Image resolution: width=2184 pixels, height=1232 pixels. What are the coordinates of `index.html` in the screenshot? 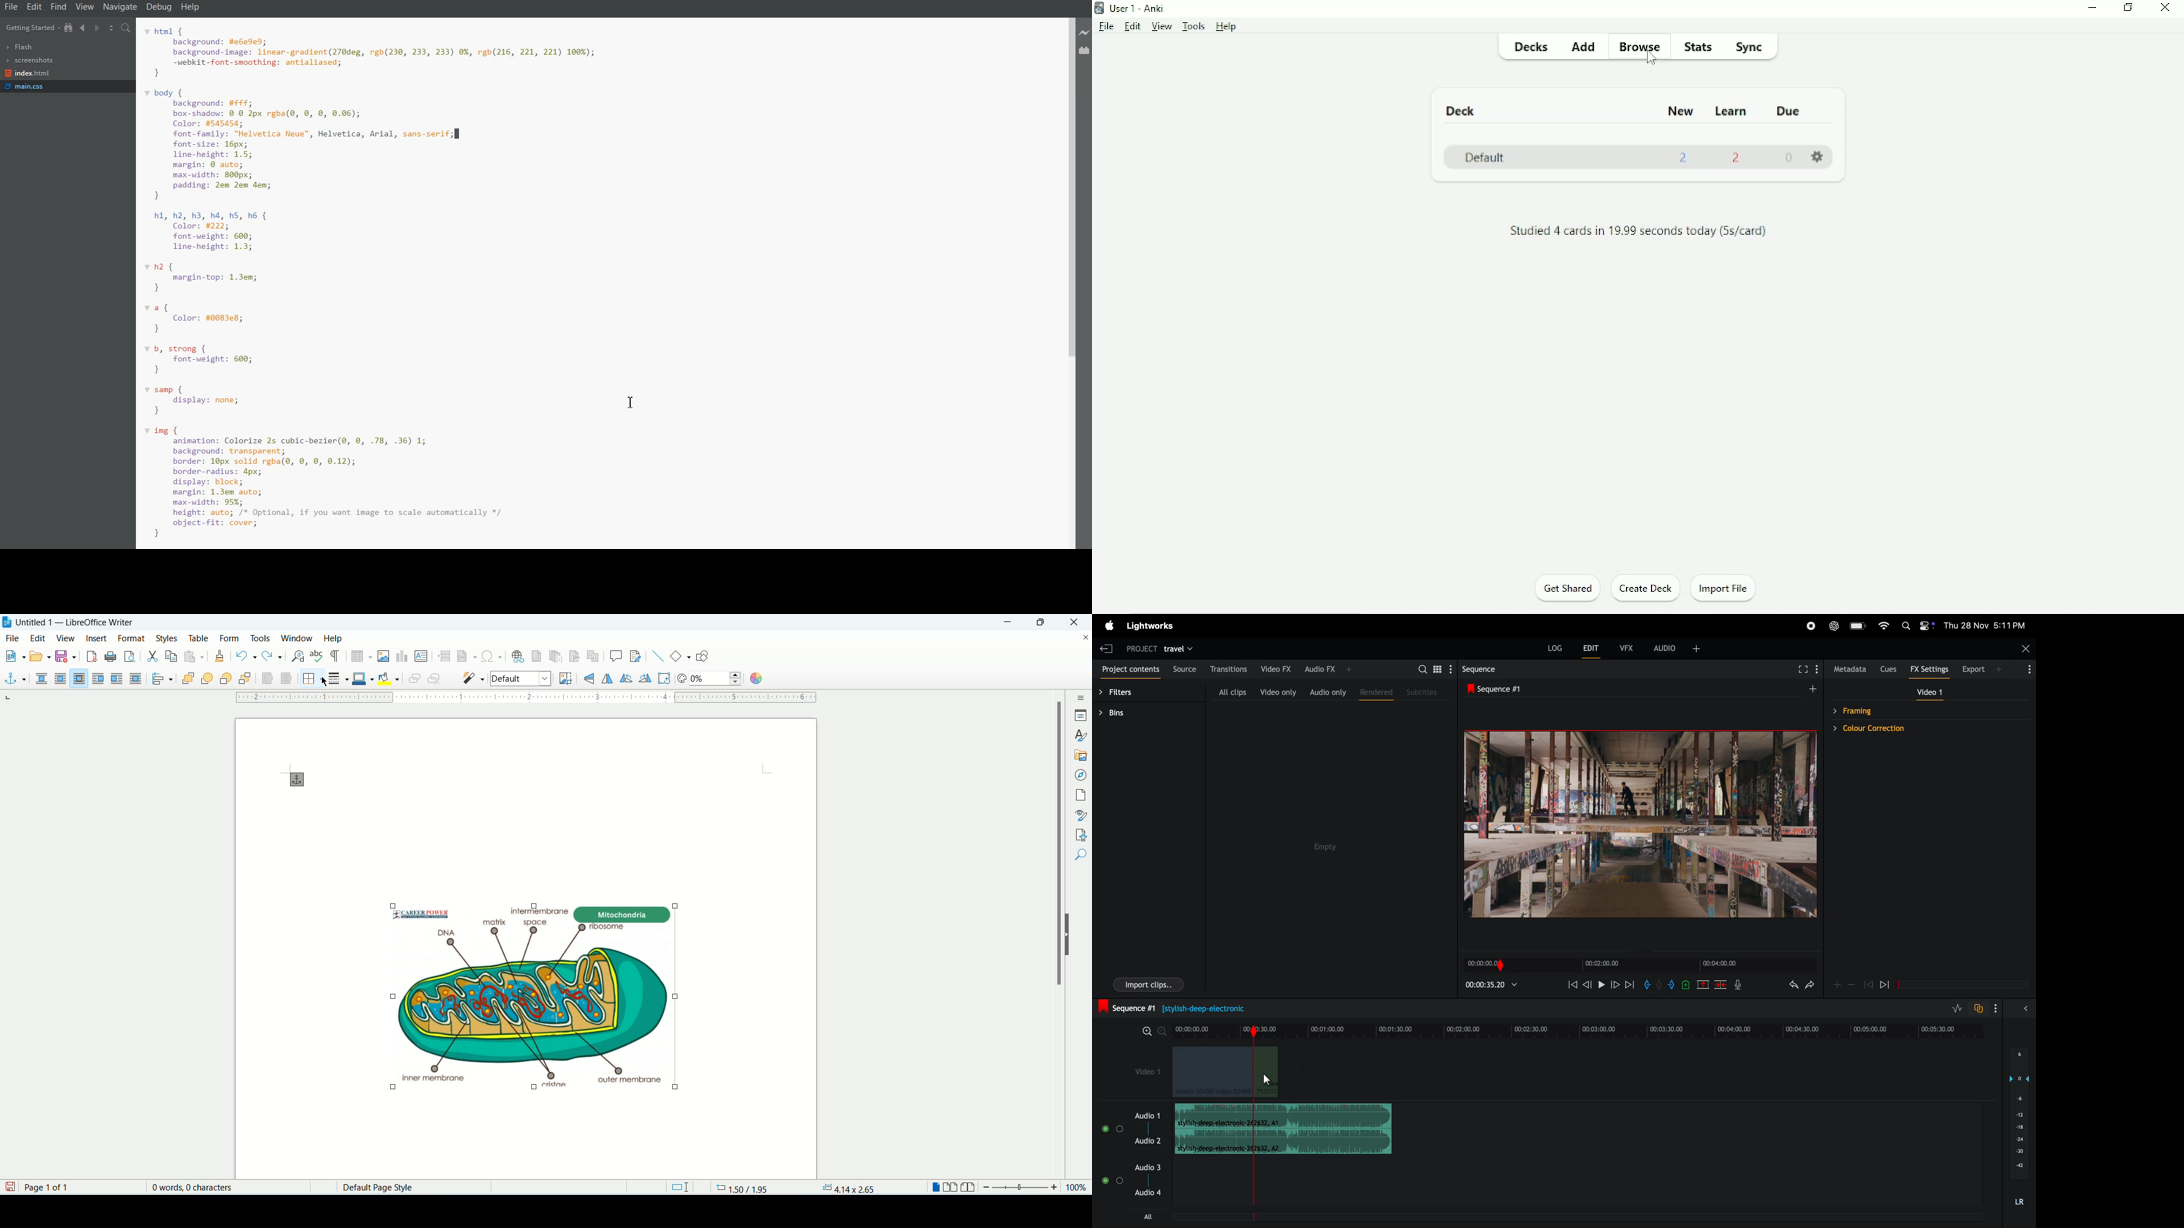 It's located at (27, 73).